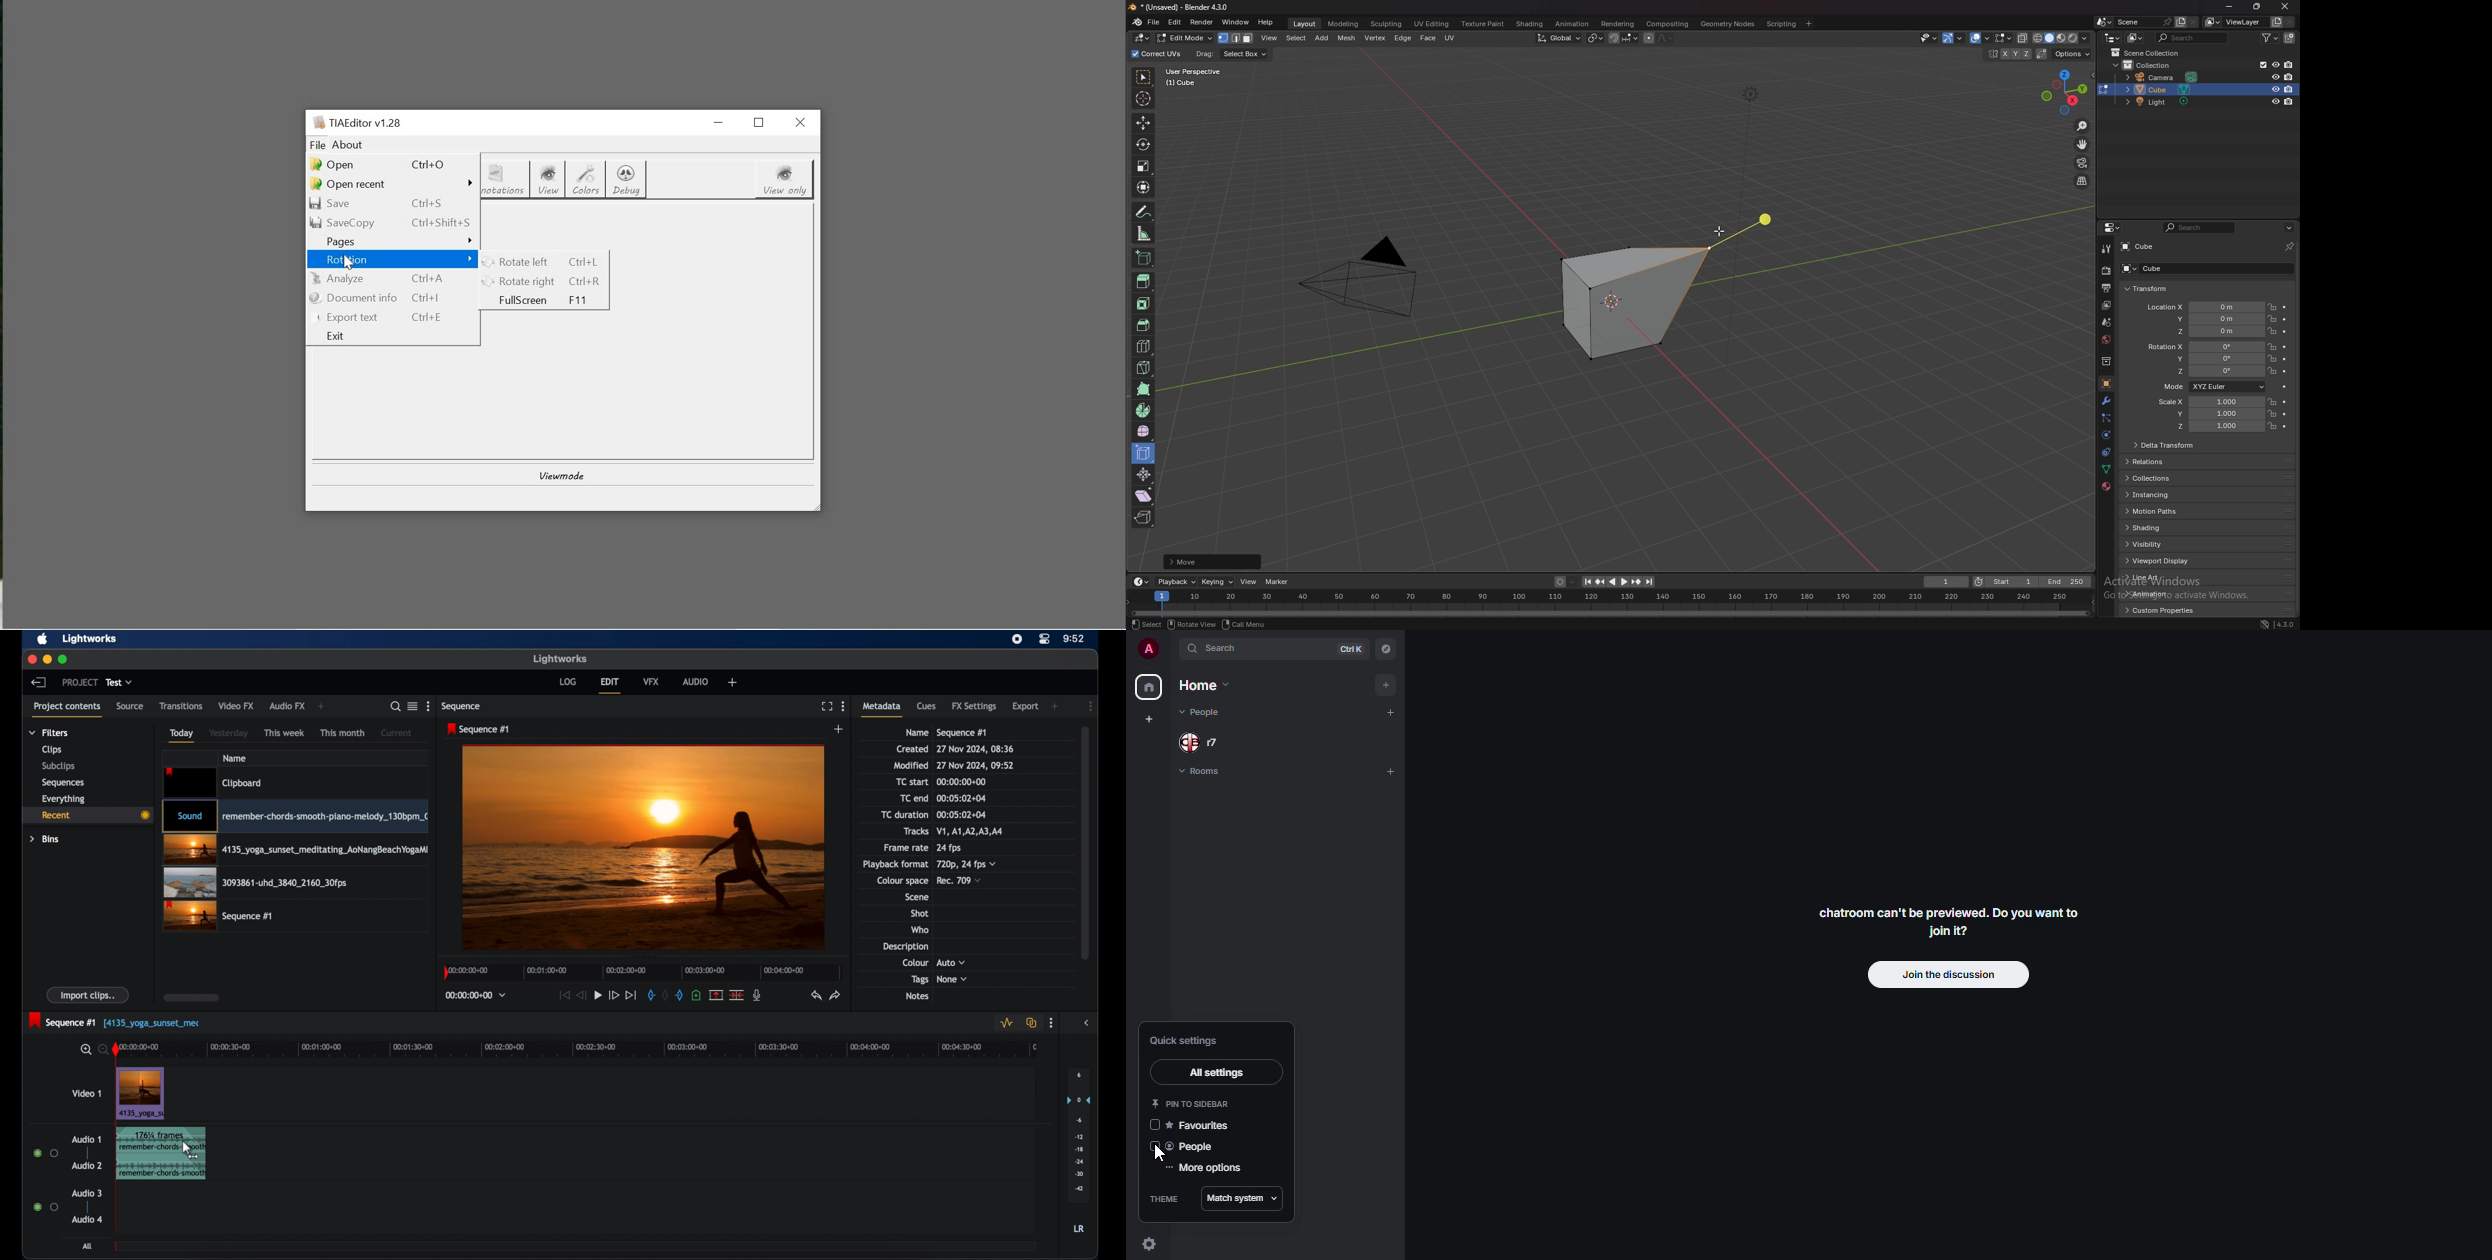 The width and height of the screenshot is (2492, 1260). What do you see at coordinates (119, 682) in the screenshot?
I see `test` at bounding box center [119, 682].